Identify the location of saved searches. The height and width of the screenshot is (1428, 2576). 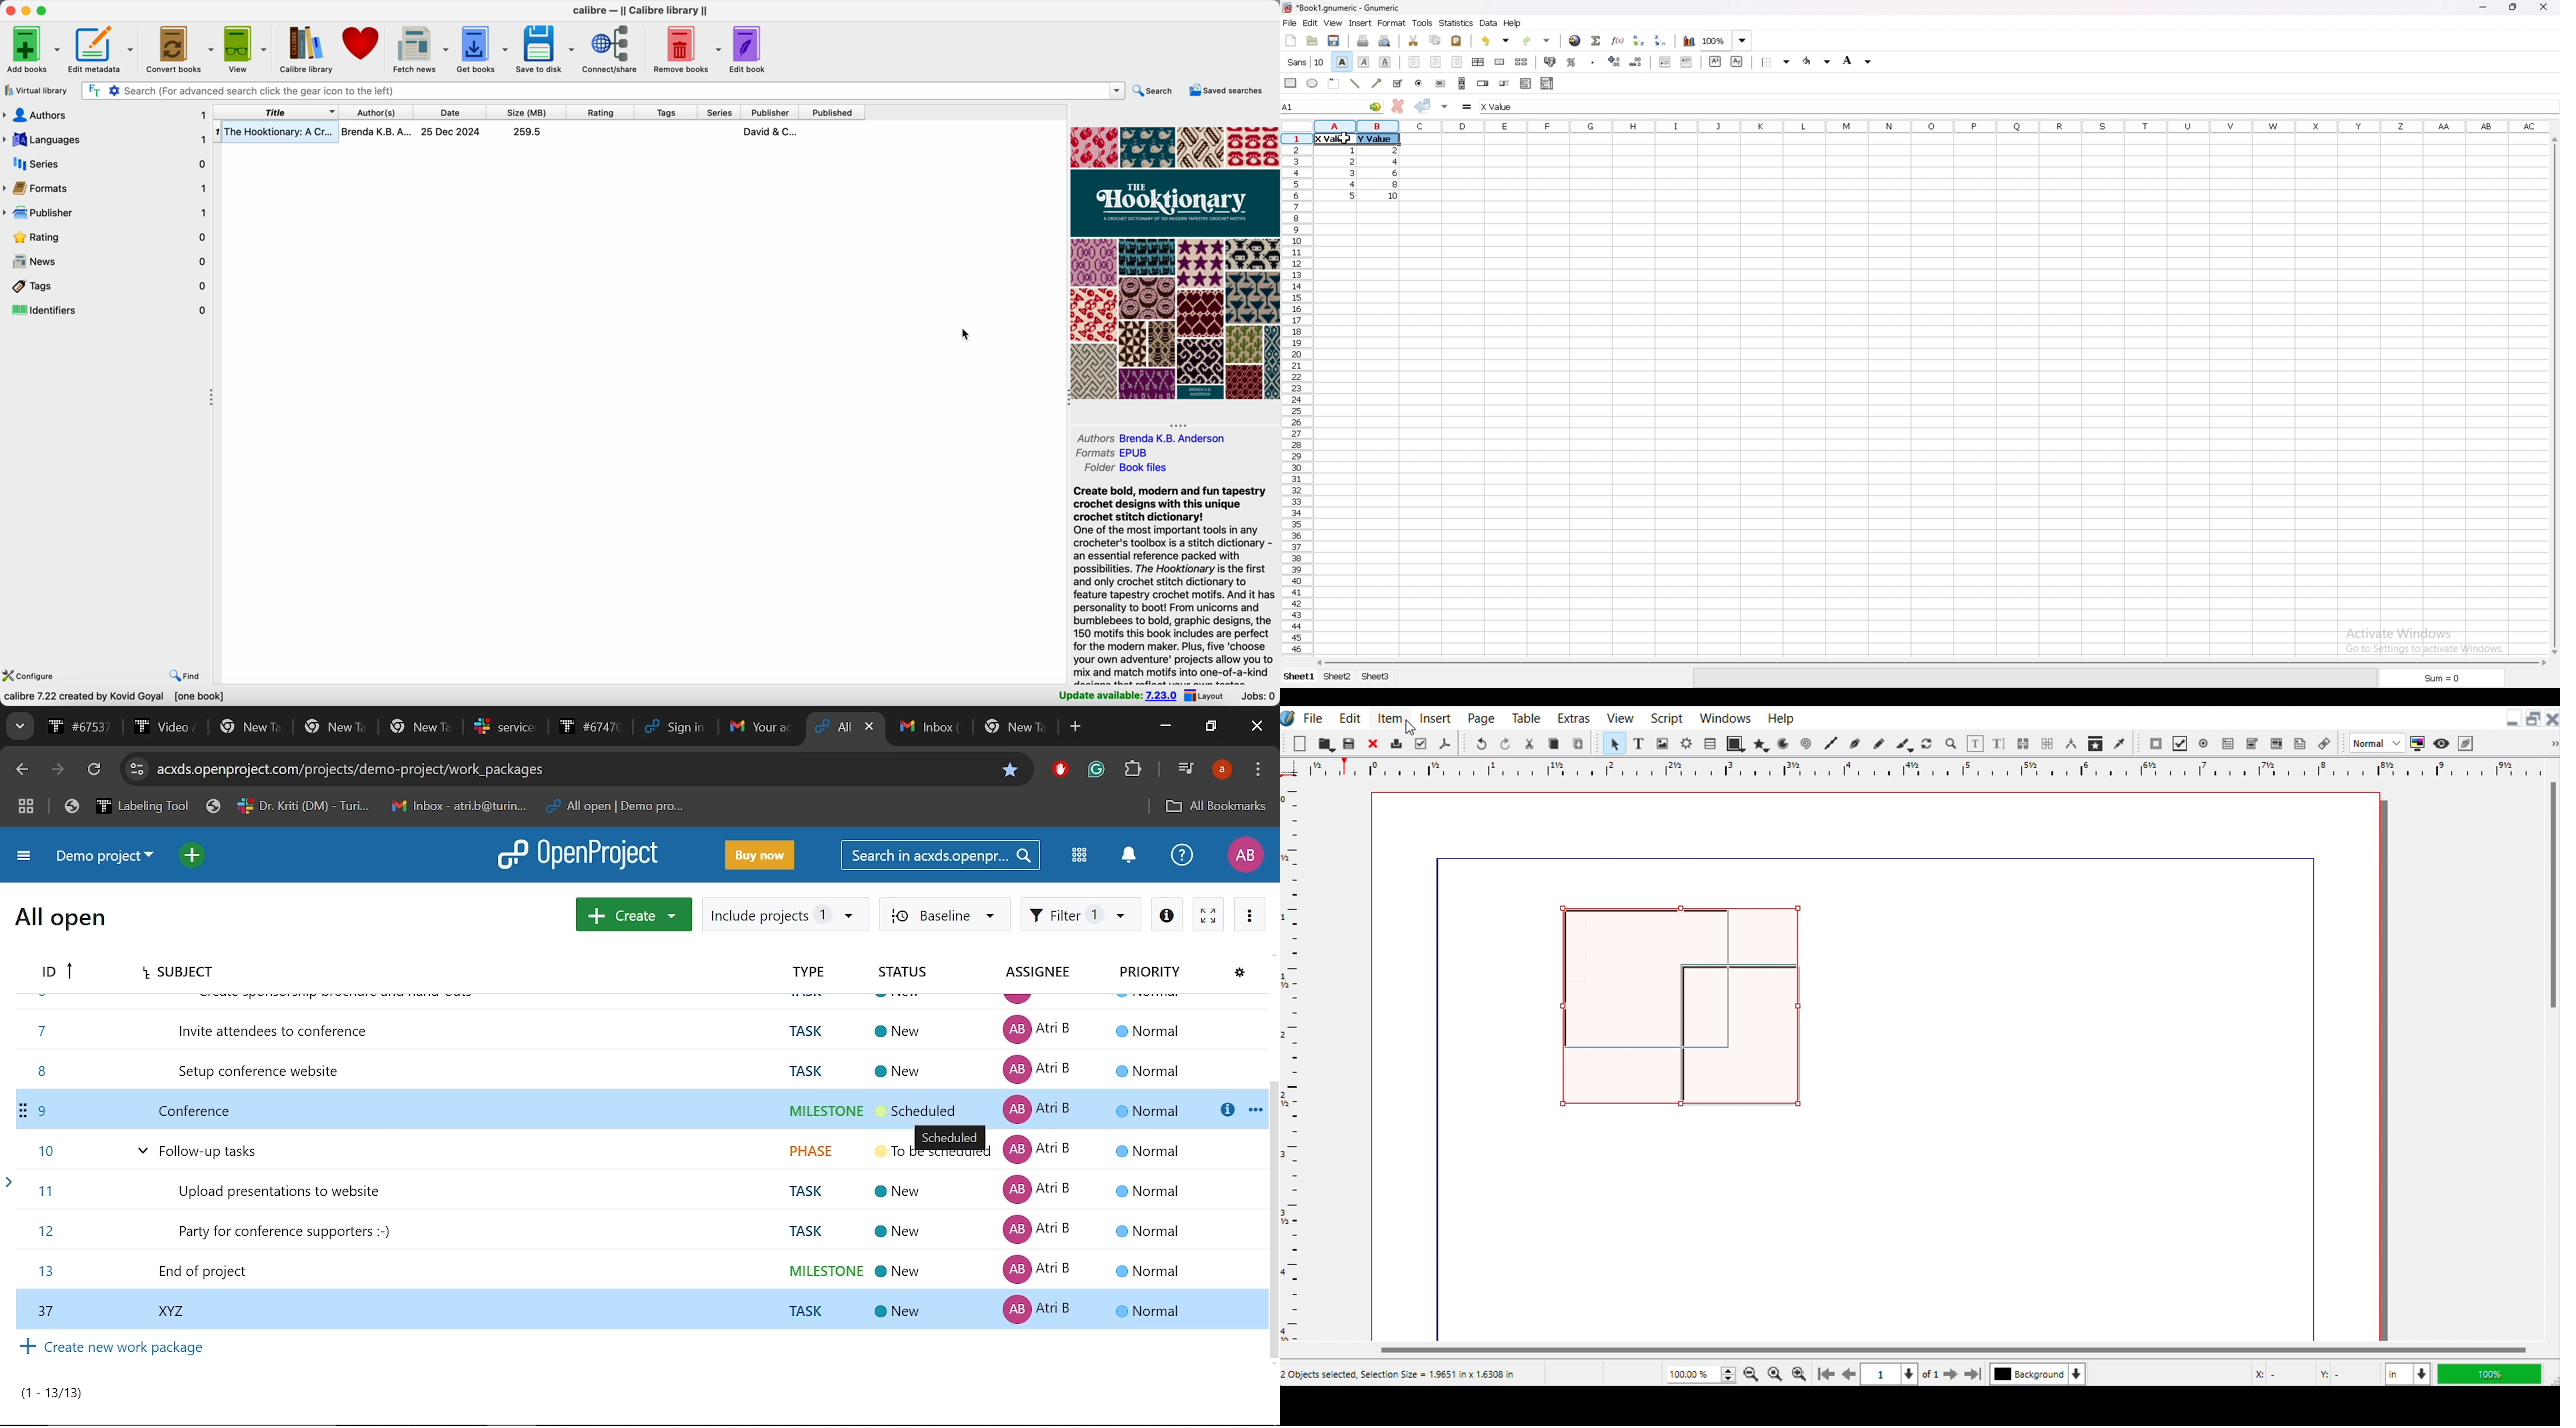
(1227, 90).